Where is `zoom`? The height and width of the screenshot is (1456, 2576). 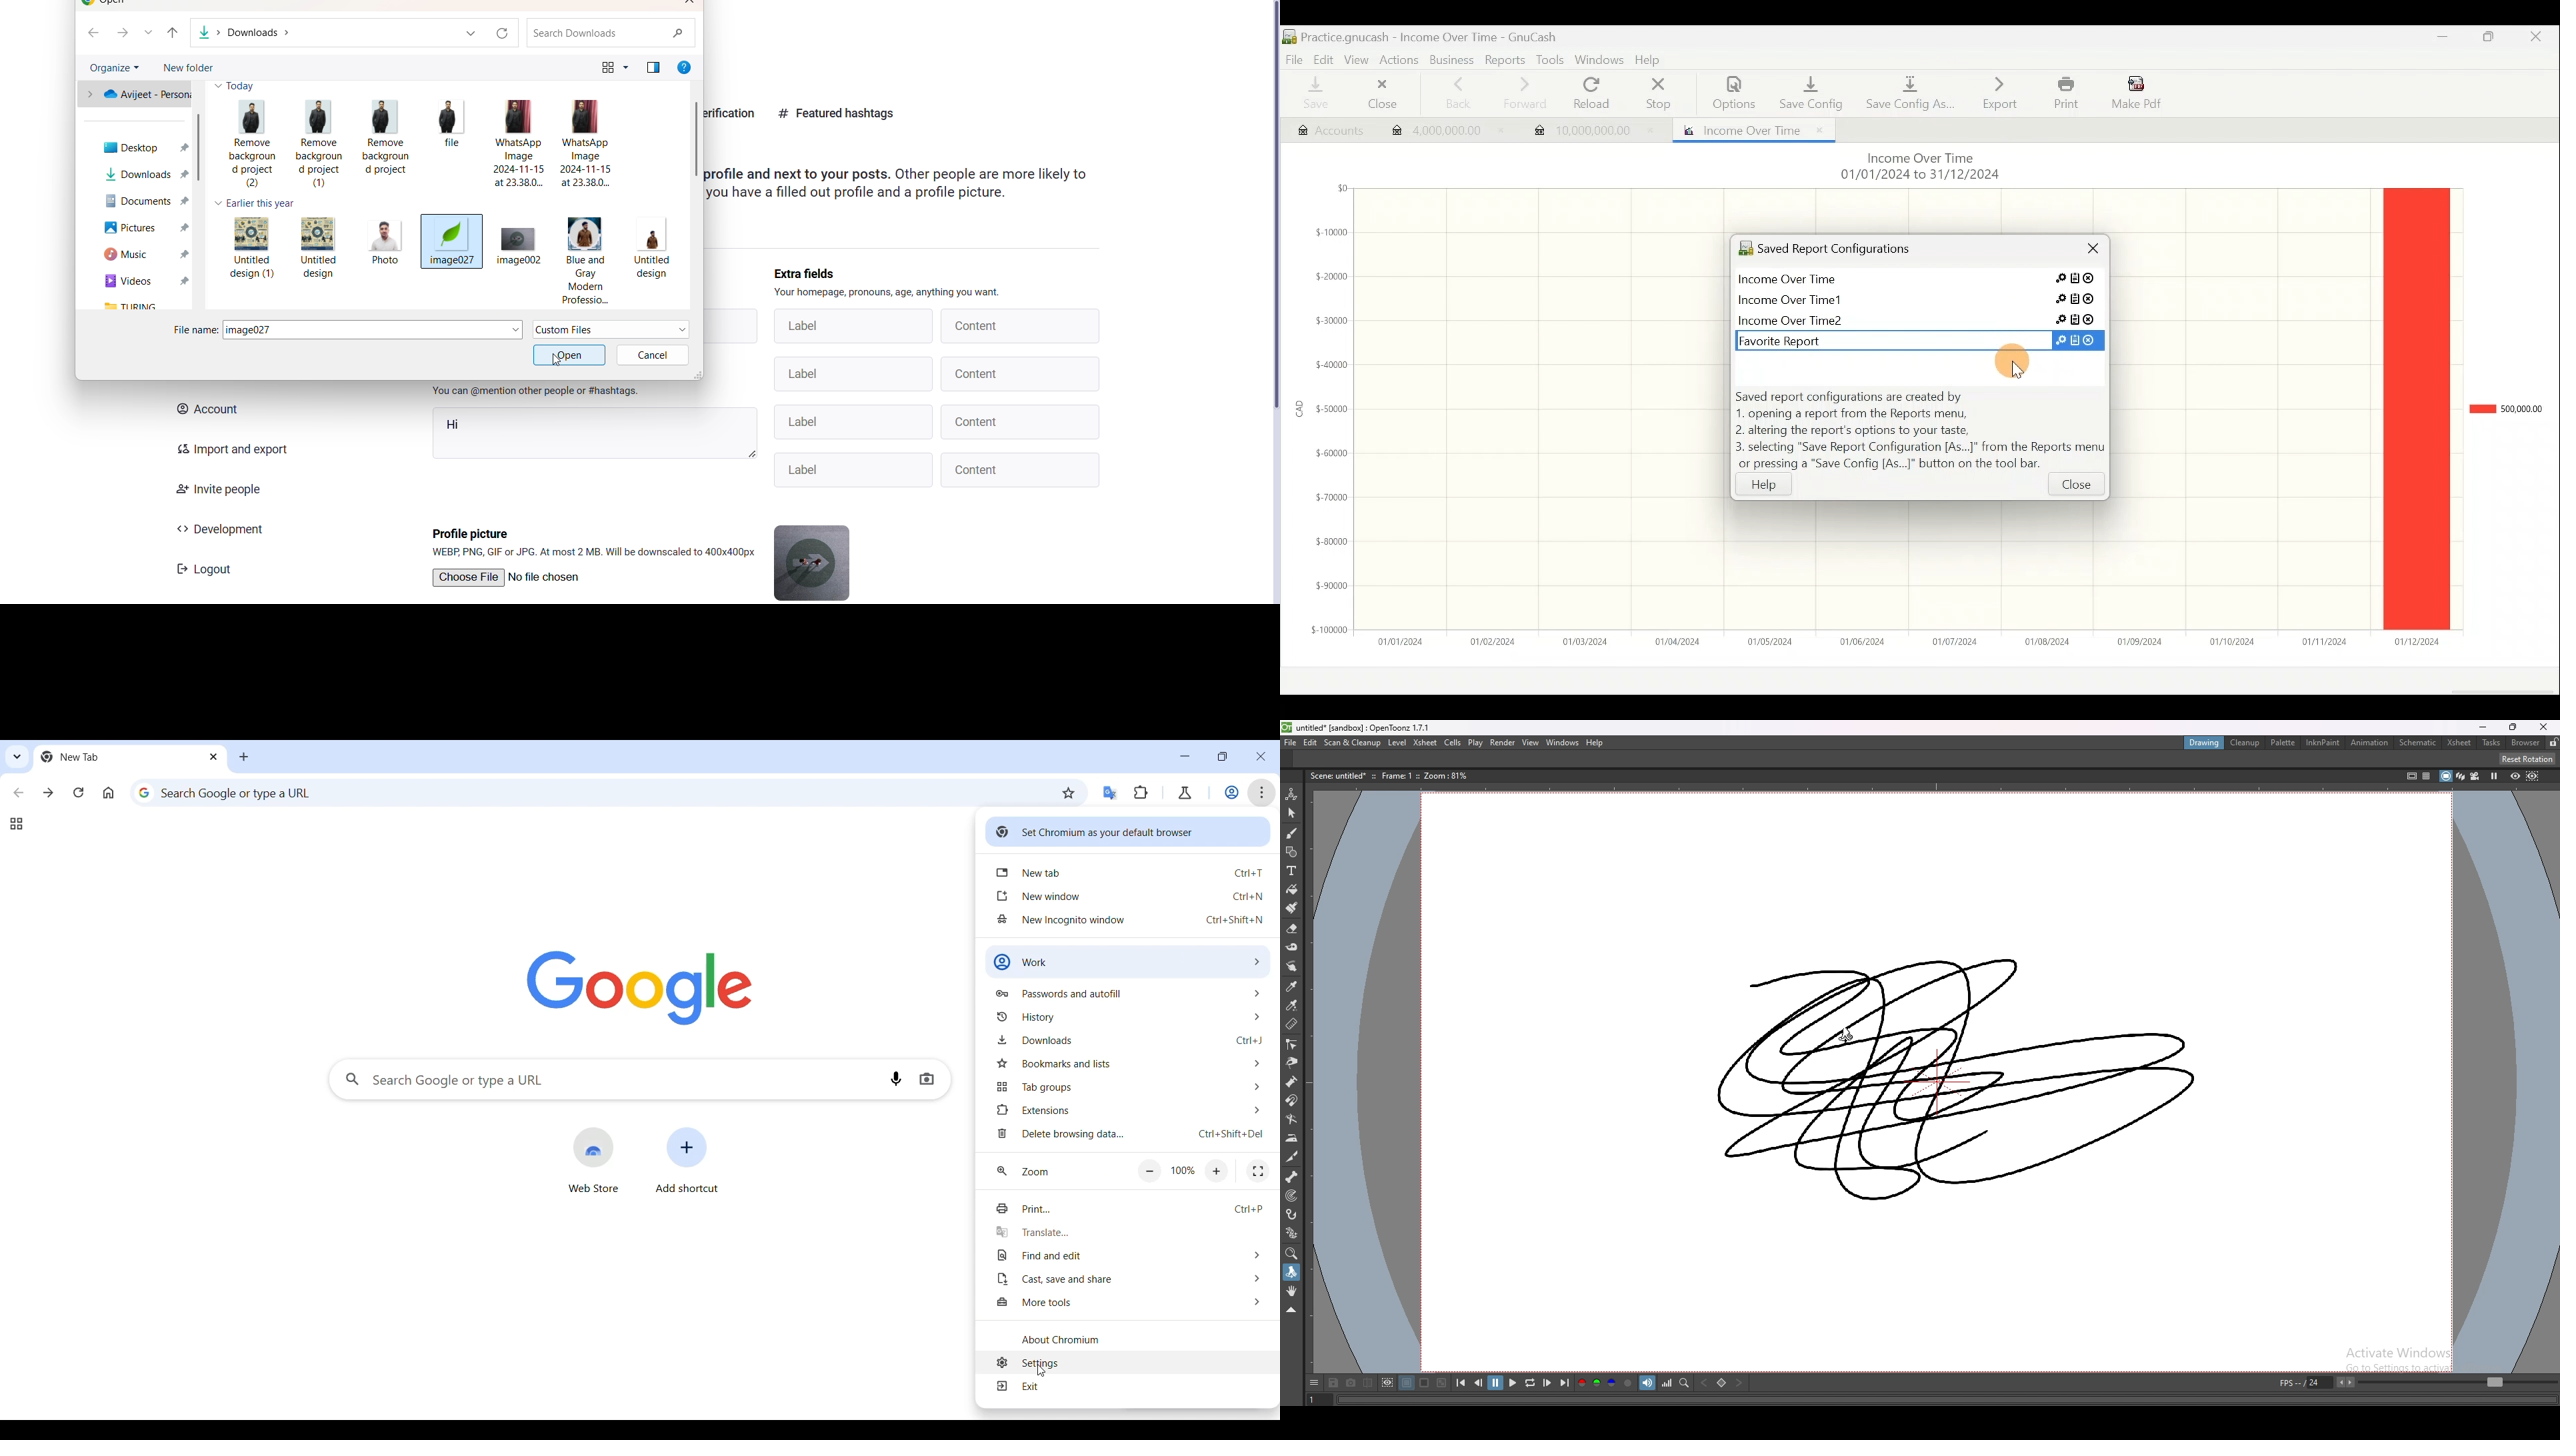
zoom is located at coordinates (1023, 1172).